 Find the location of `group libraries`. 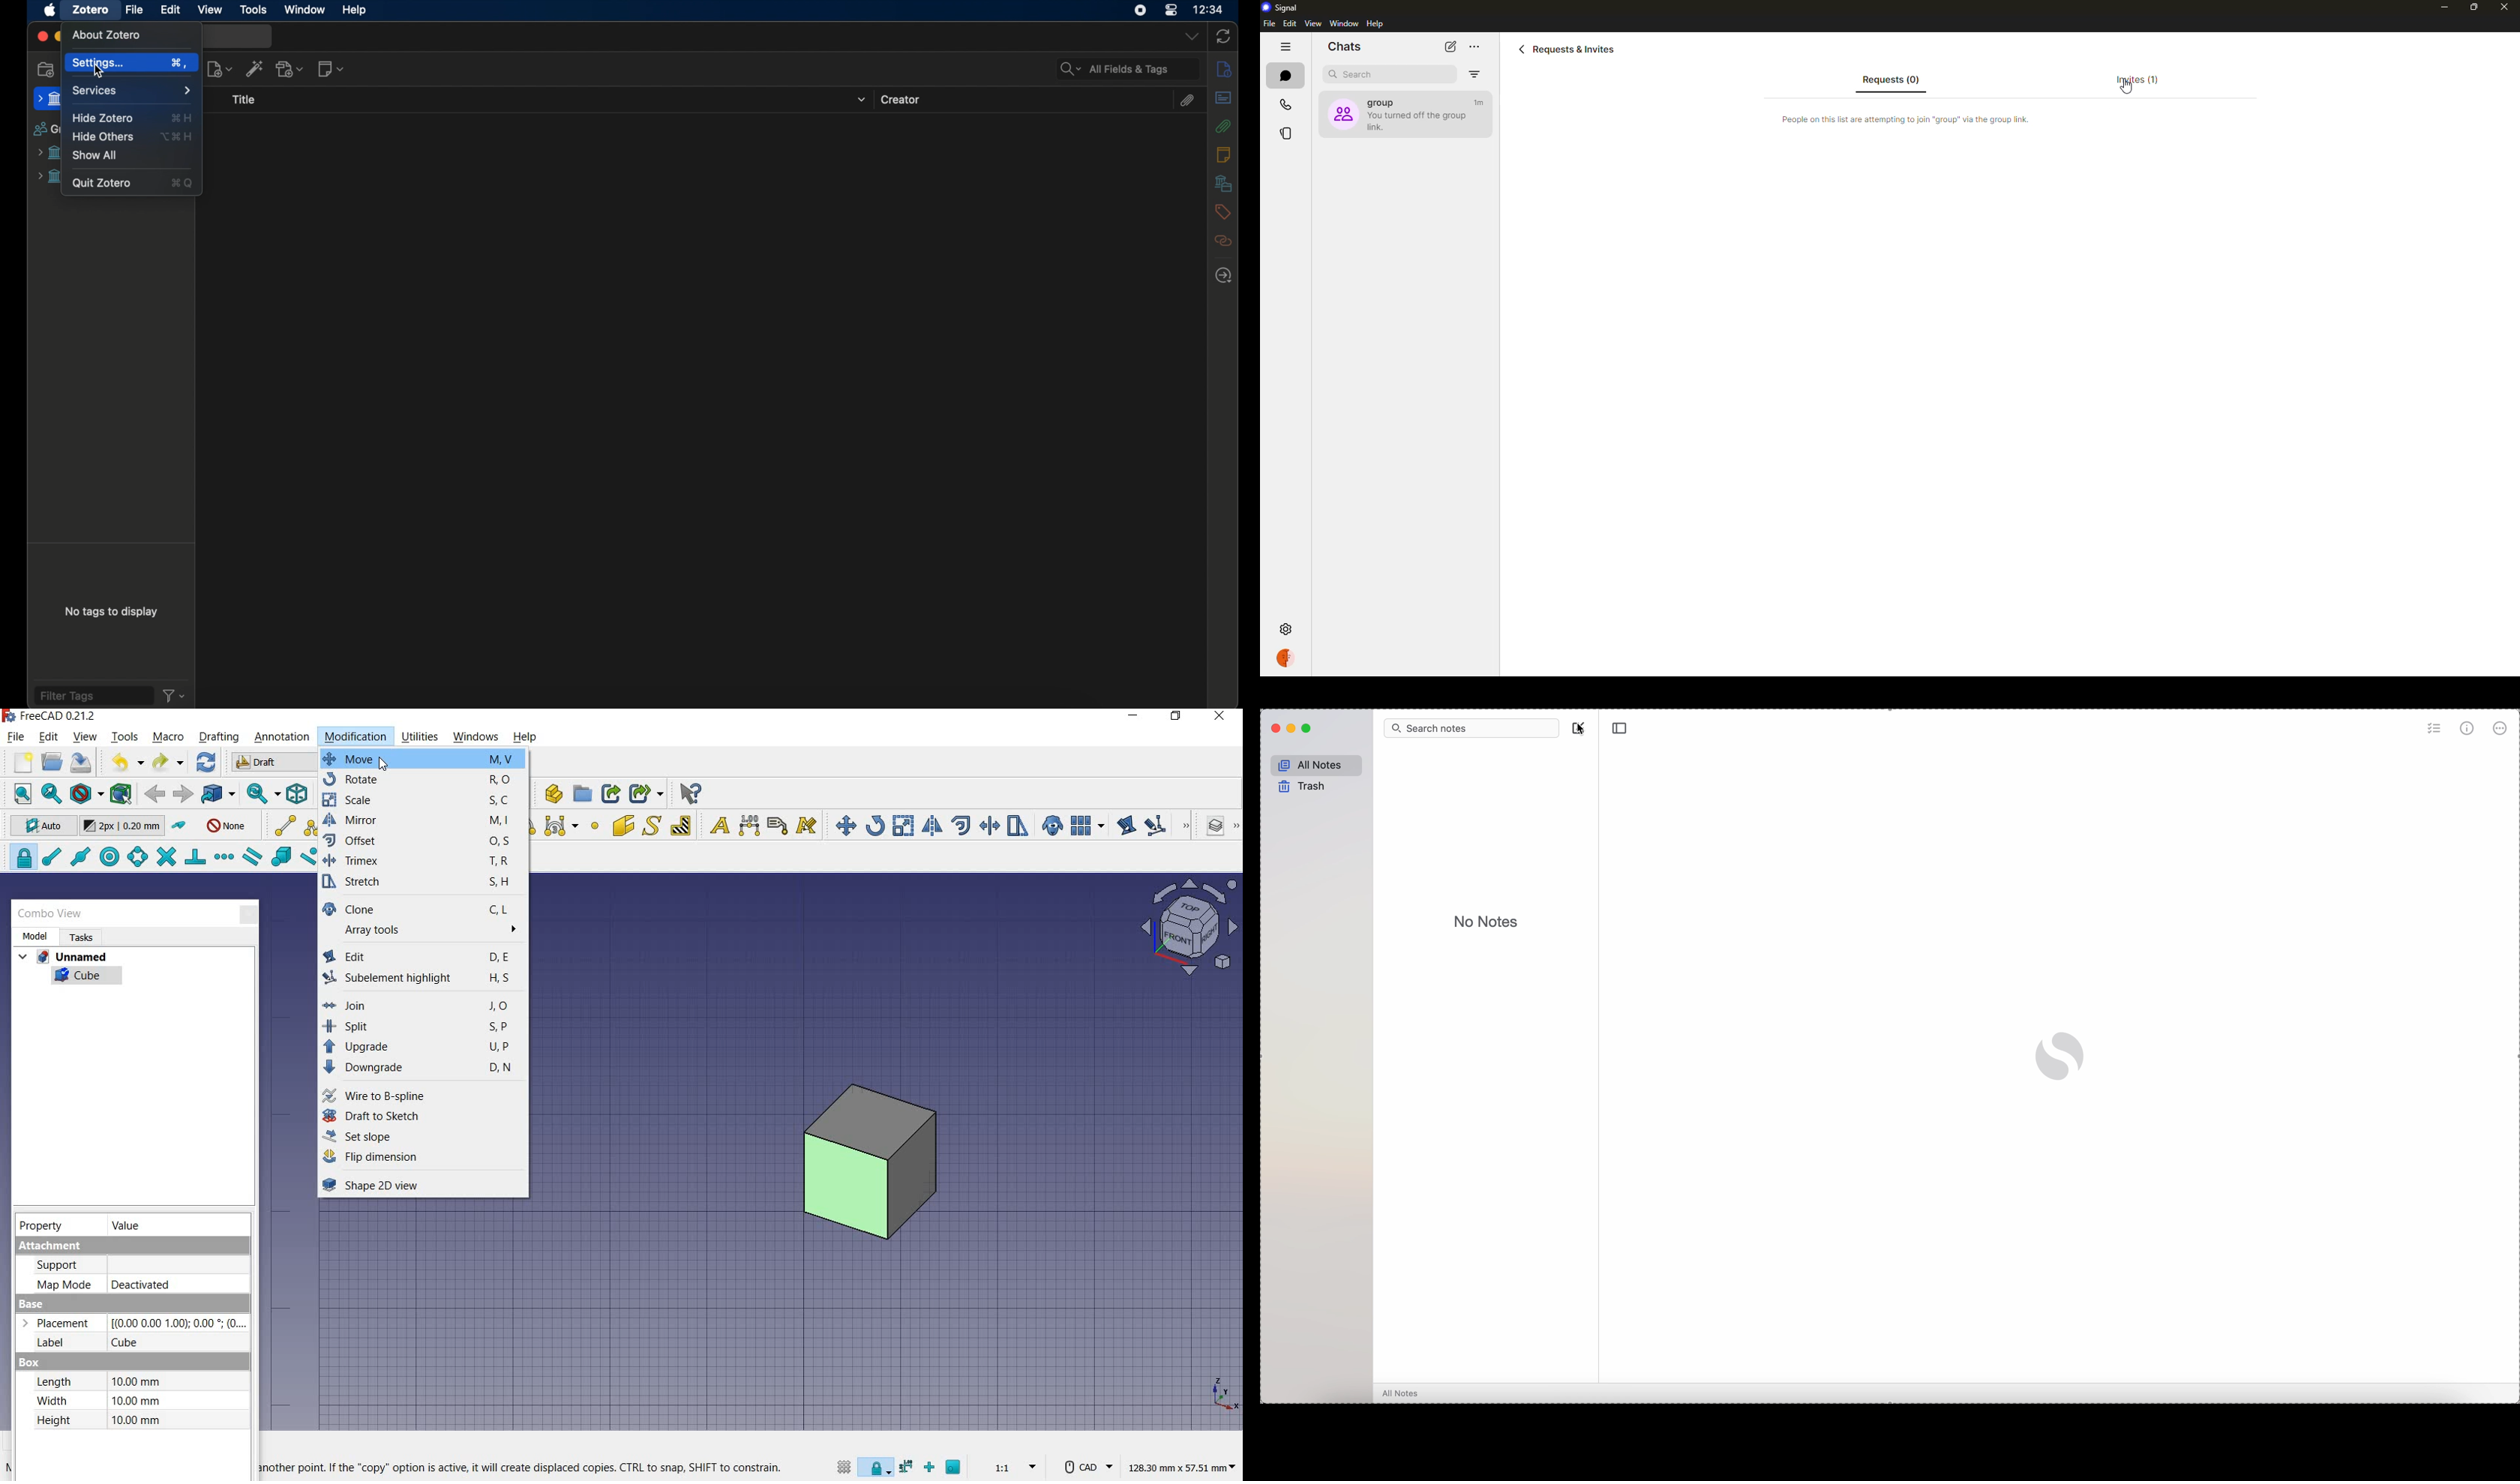

group libraries is located at coordinates (45, 131).